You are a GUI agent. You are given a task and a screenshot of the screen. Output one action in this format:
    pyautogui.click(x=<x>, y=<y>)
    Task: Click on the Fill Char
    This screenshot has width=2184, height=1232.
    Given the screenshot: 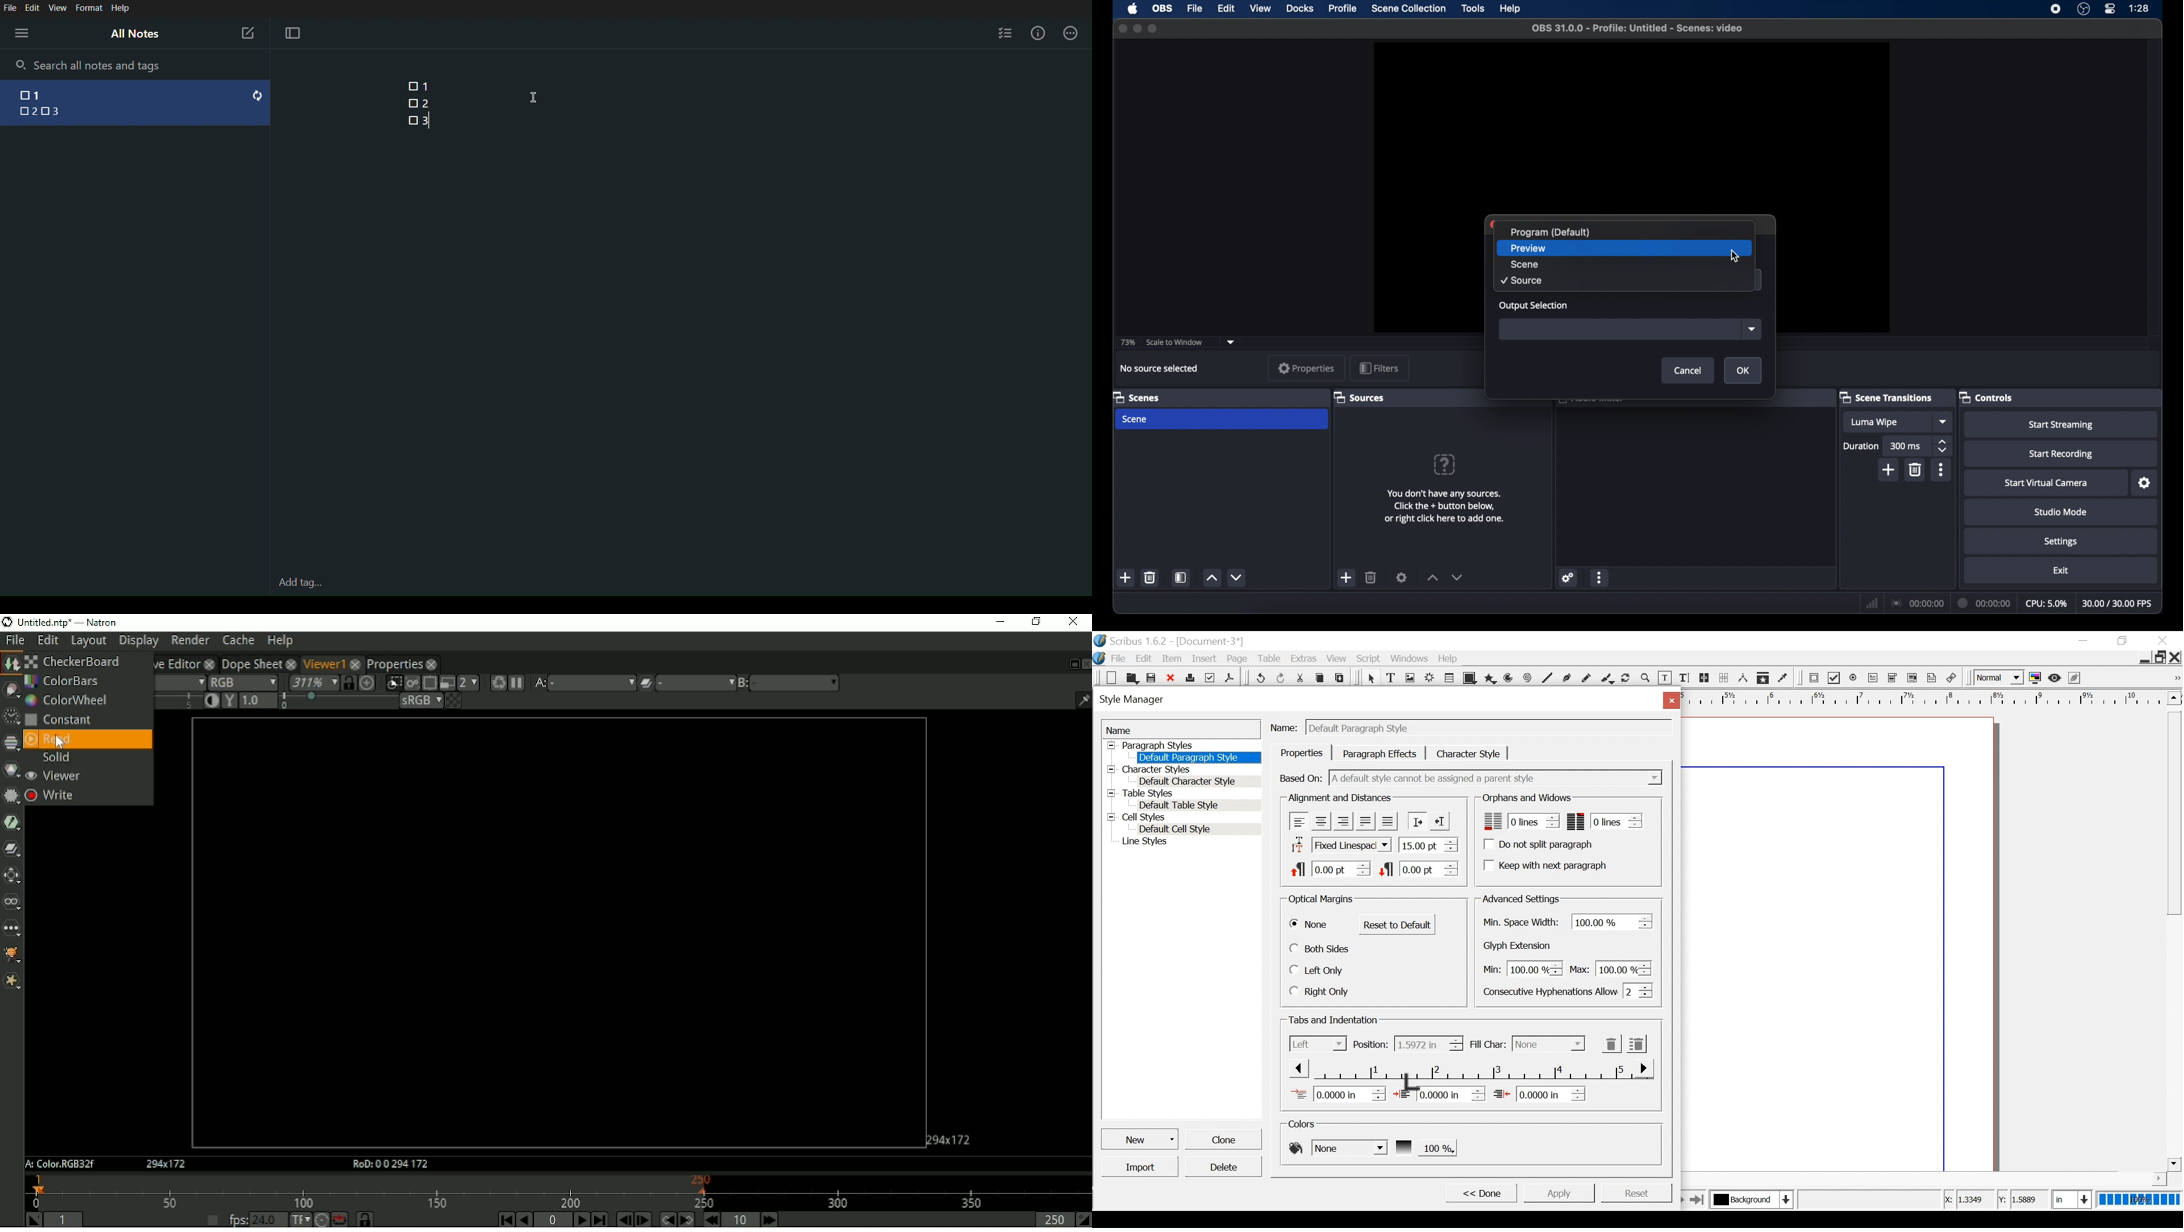 What is the action you would take?
    pyautogui.click(x=1487, y=1045)
    